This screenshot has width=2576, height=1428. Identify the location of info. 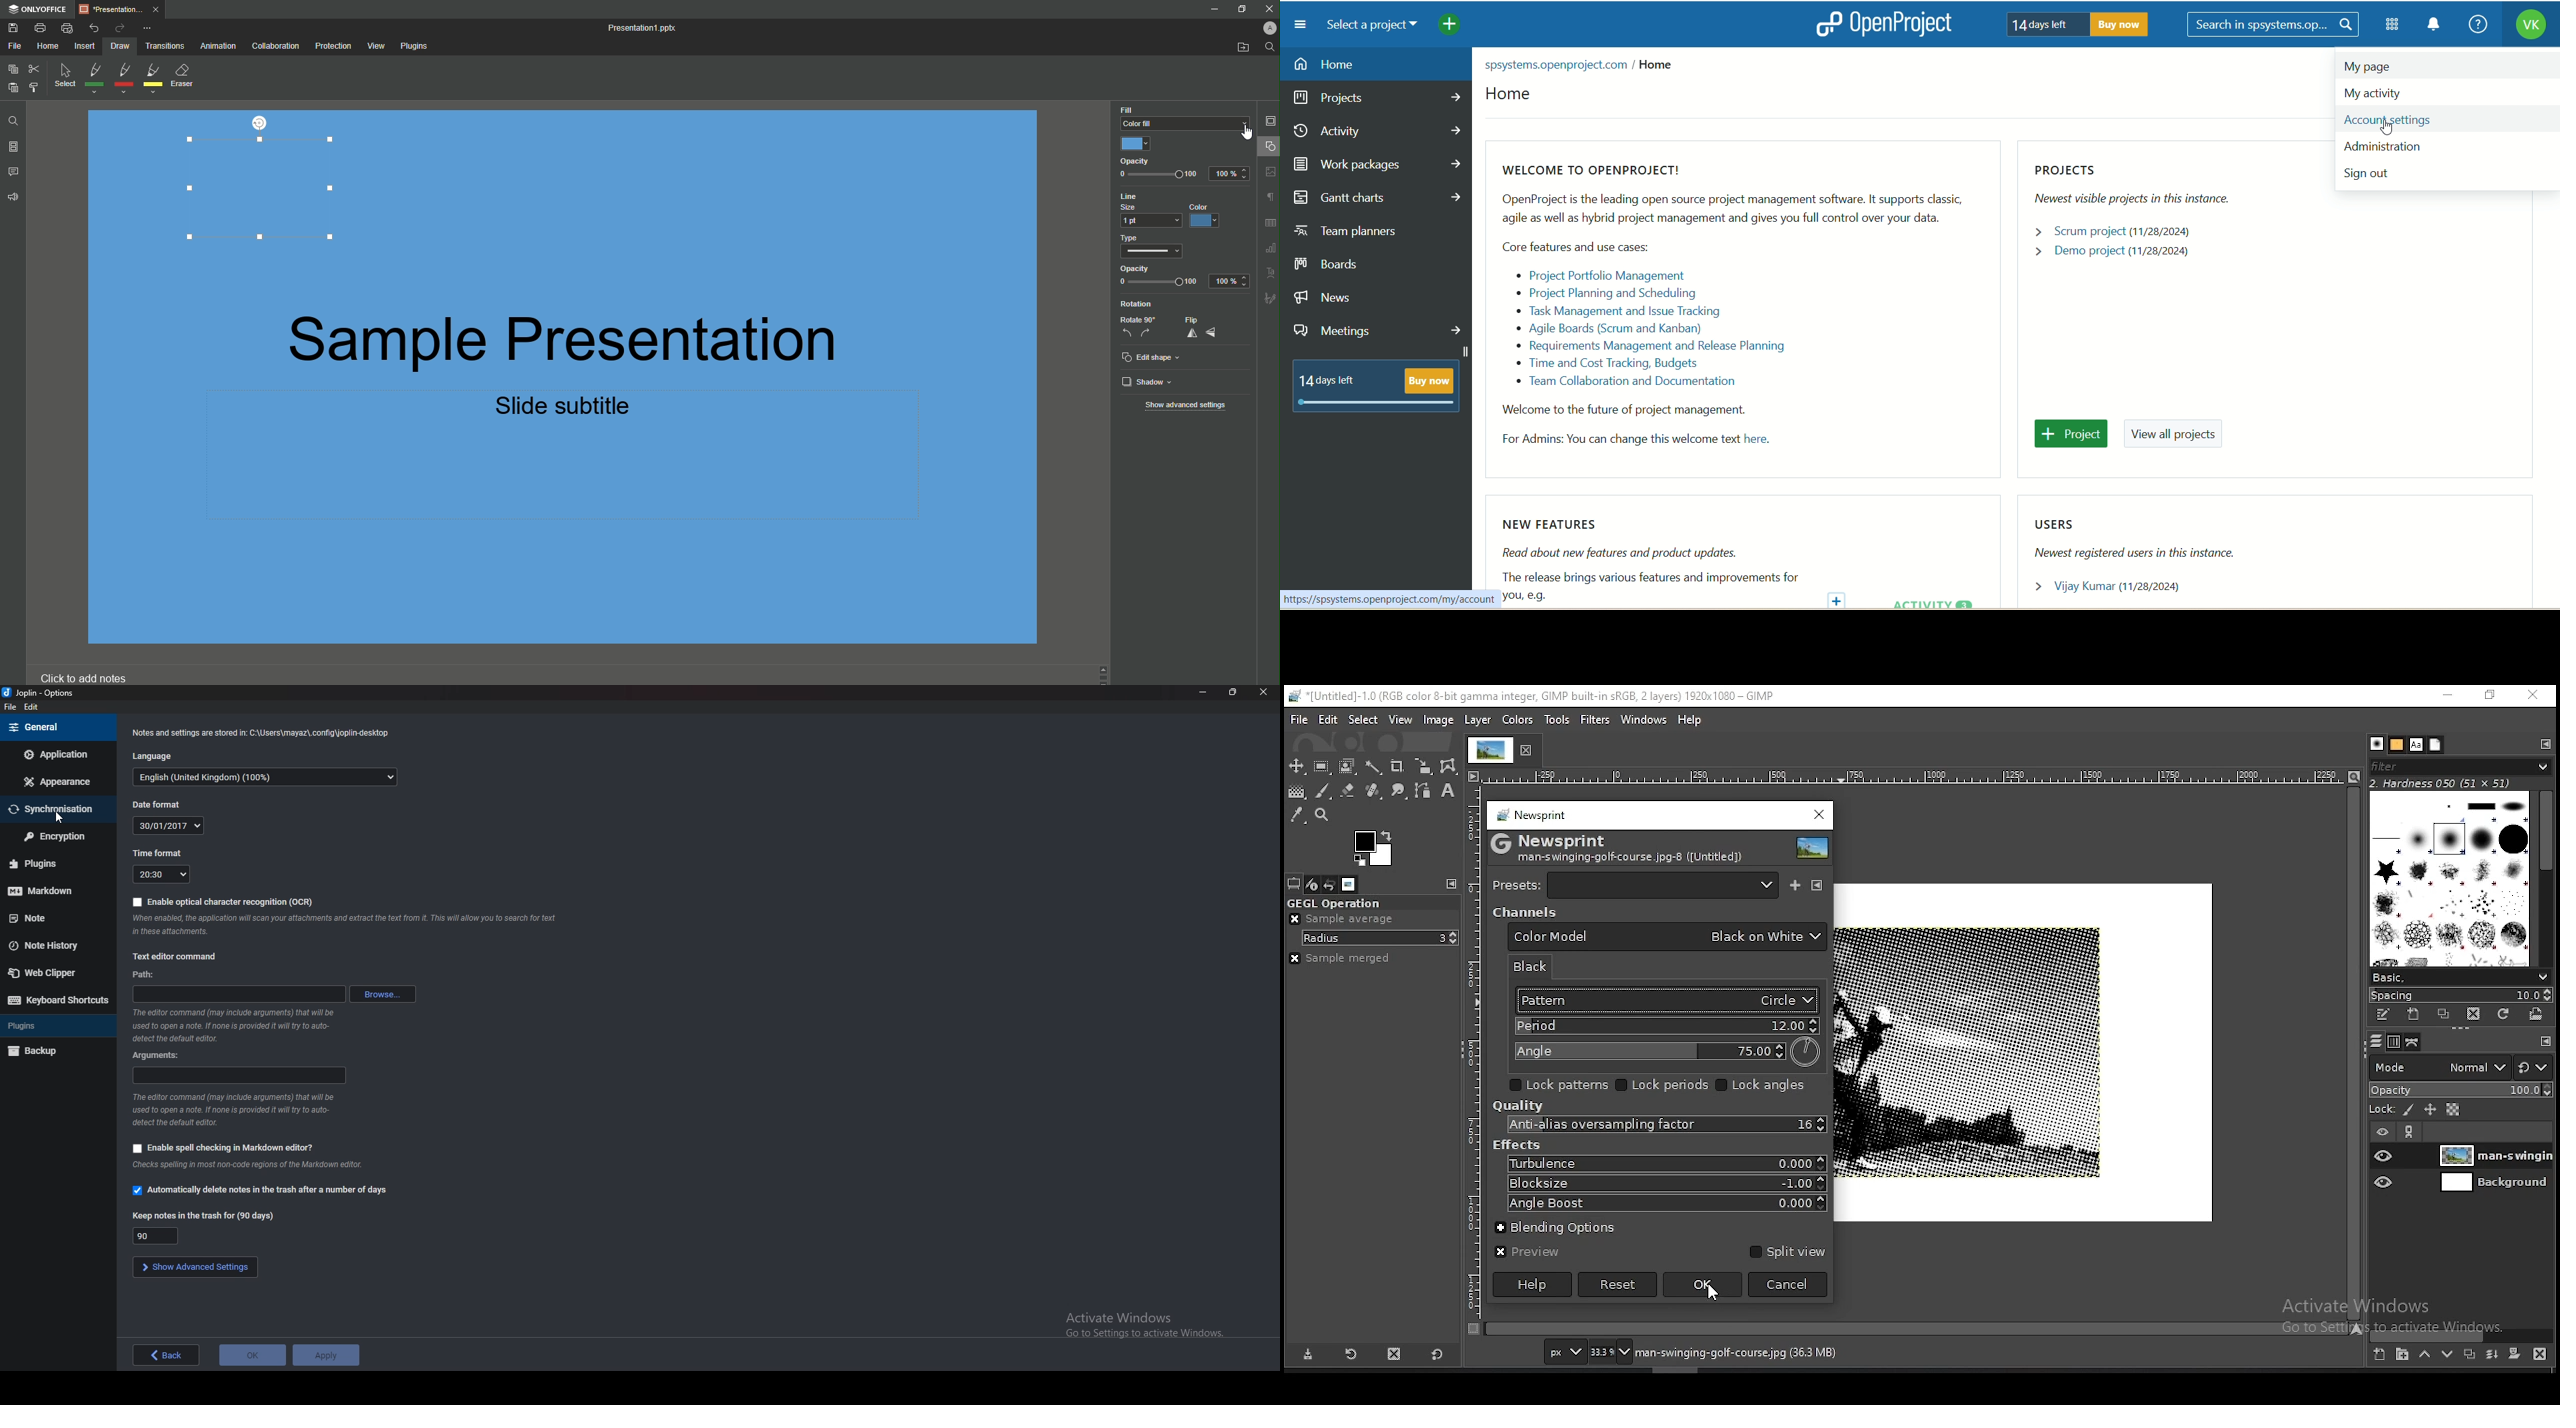
(235, 1111).